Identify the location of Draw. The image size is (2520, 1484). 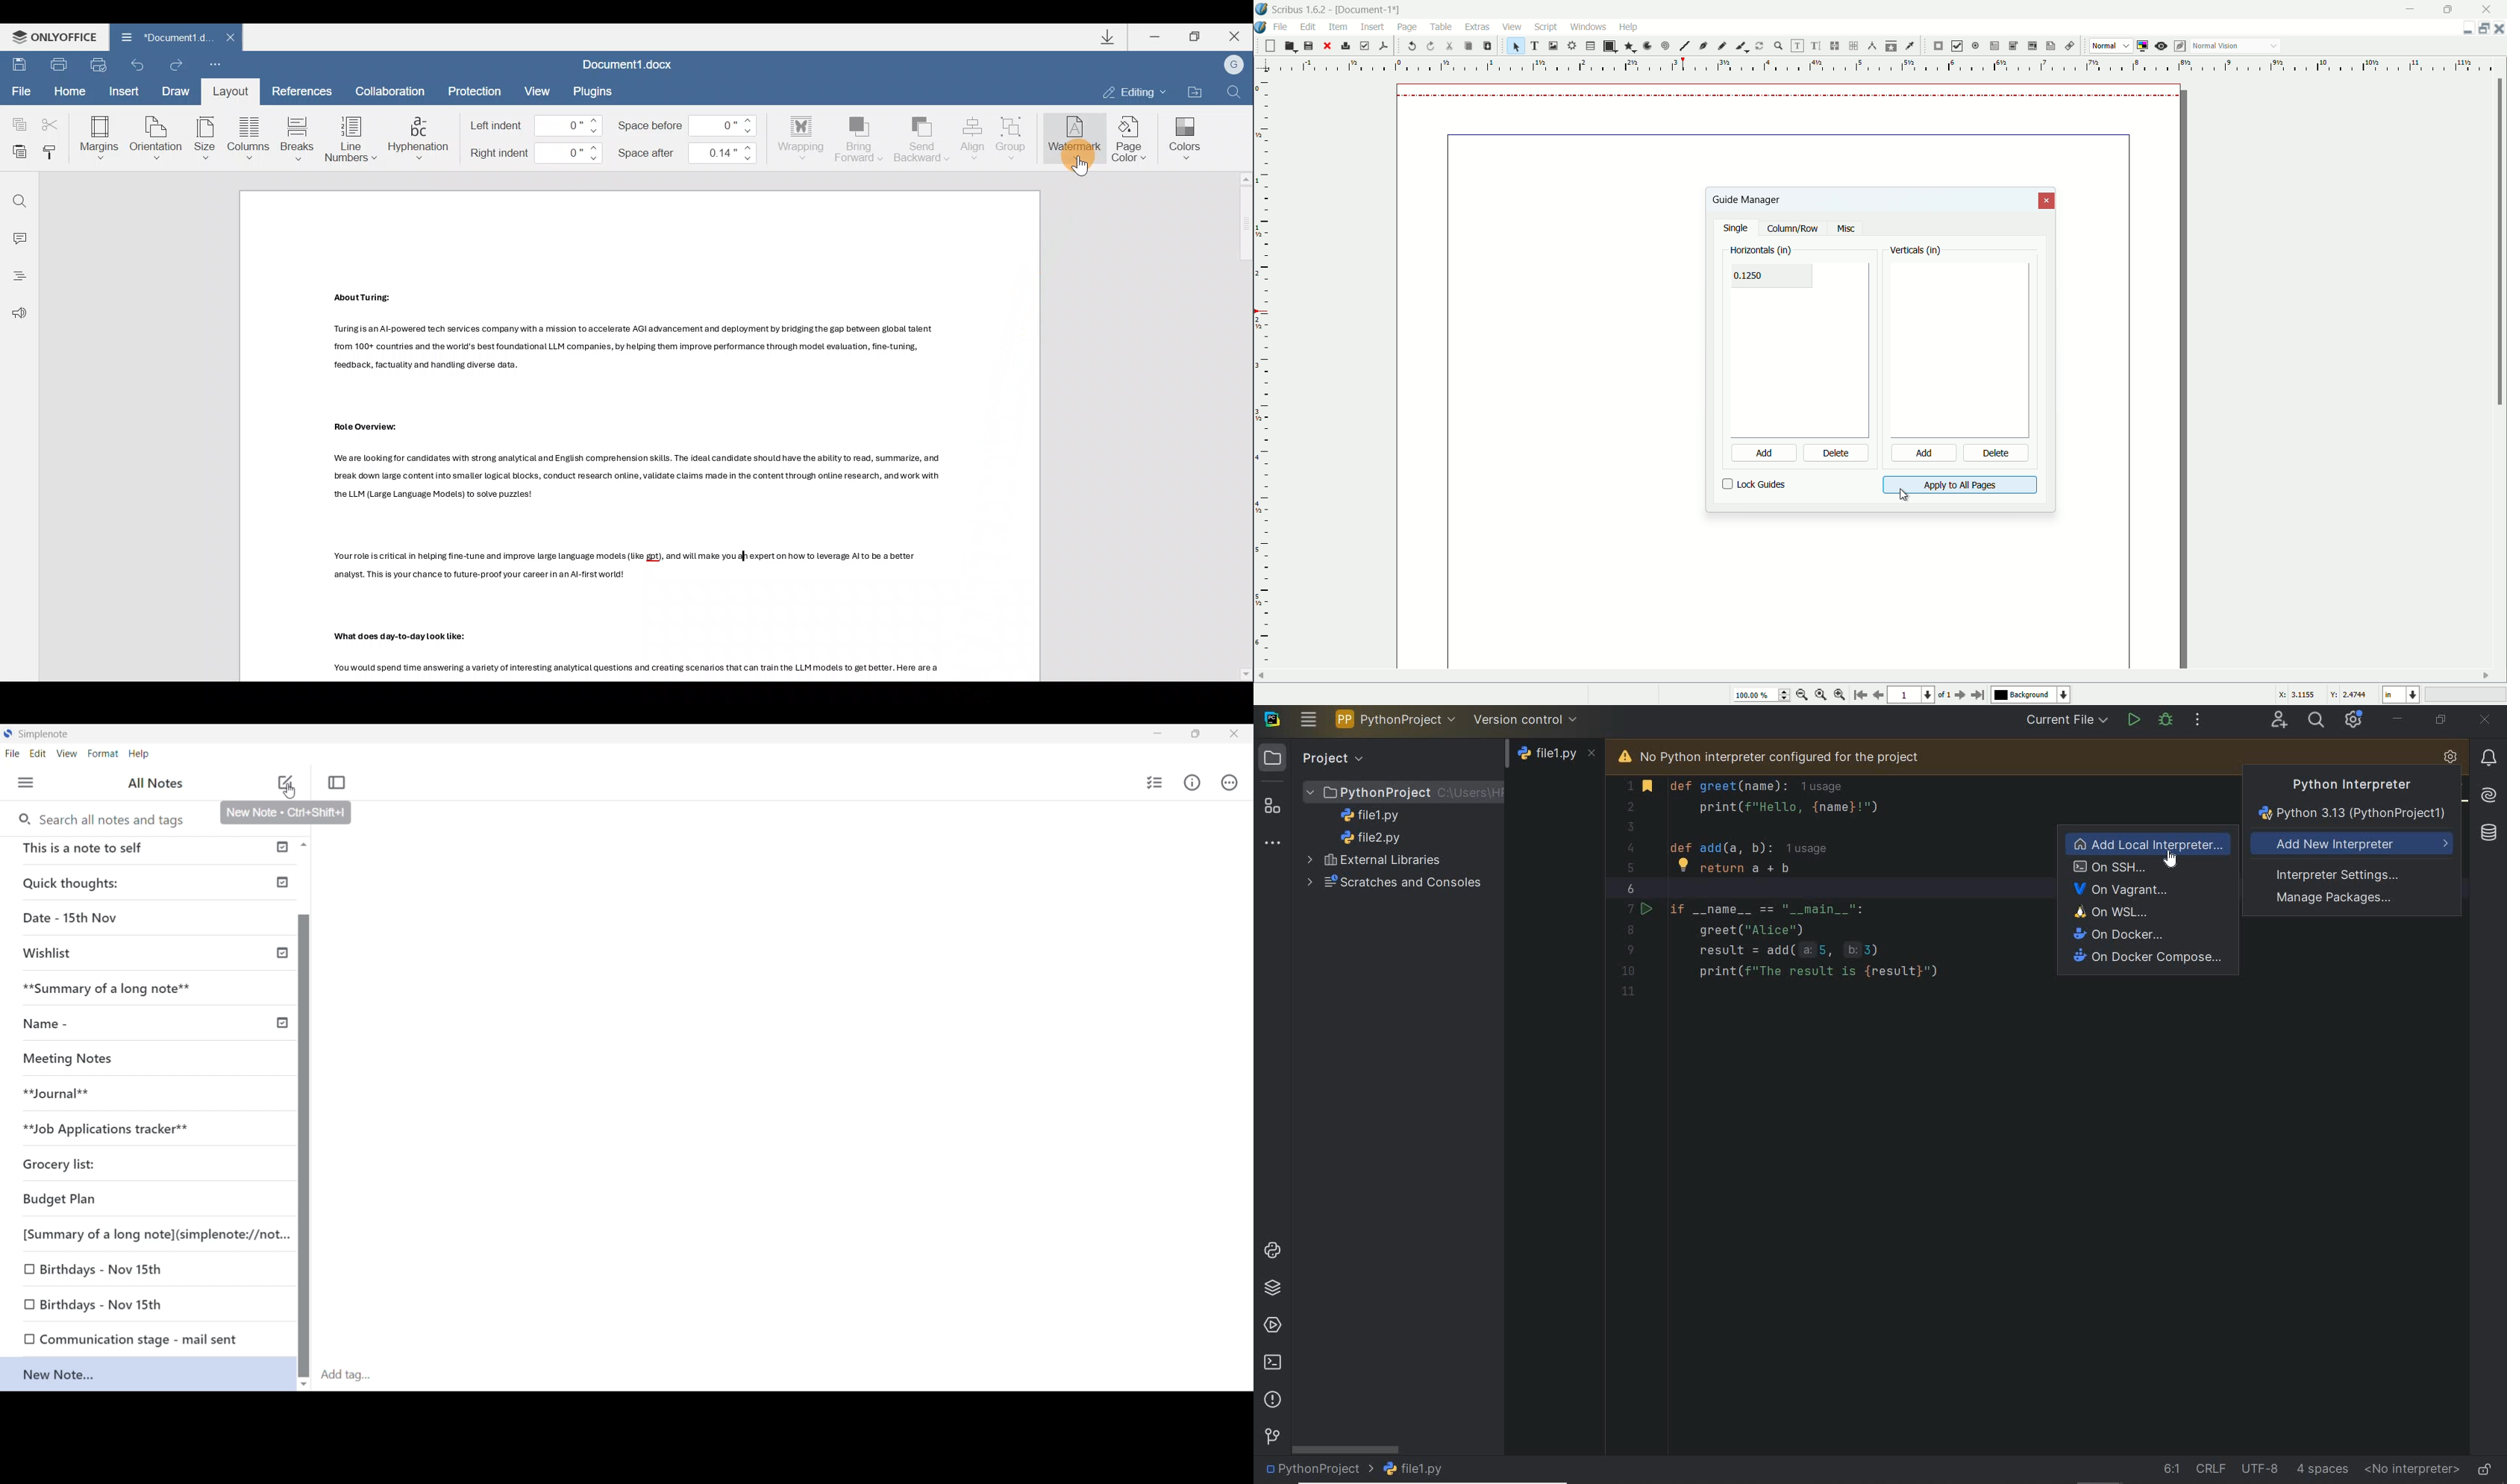
(176, 93).